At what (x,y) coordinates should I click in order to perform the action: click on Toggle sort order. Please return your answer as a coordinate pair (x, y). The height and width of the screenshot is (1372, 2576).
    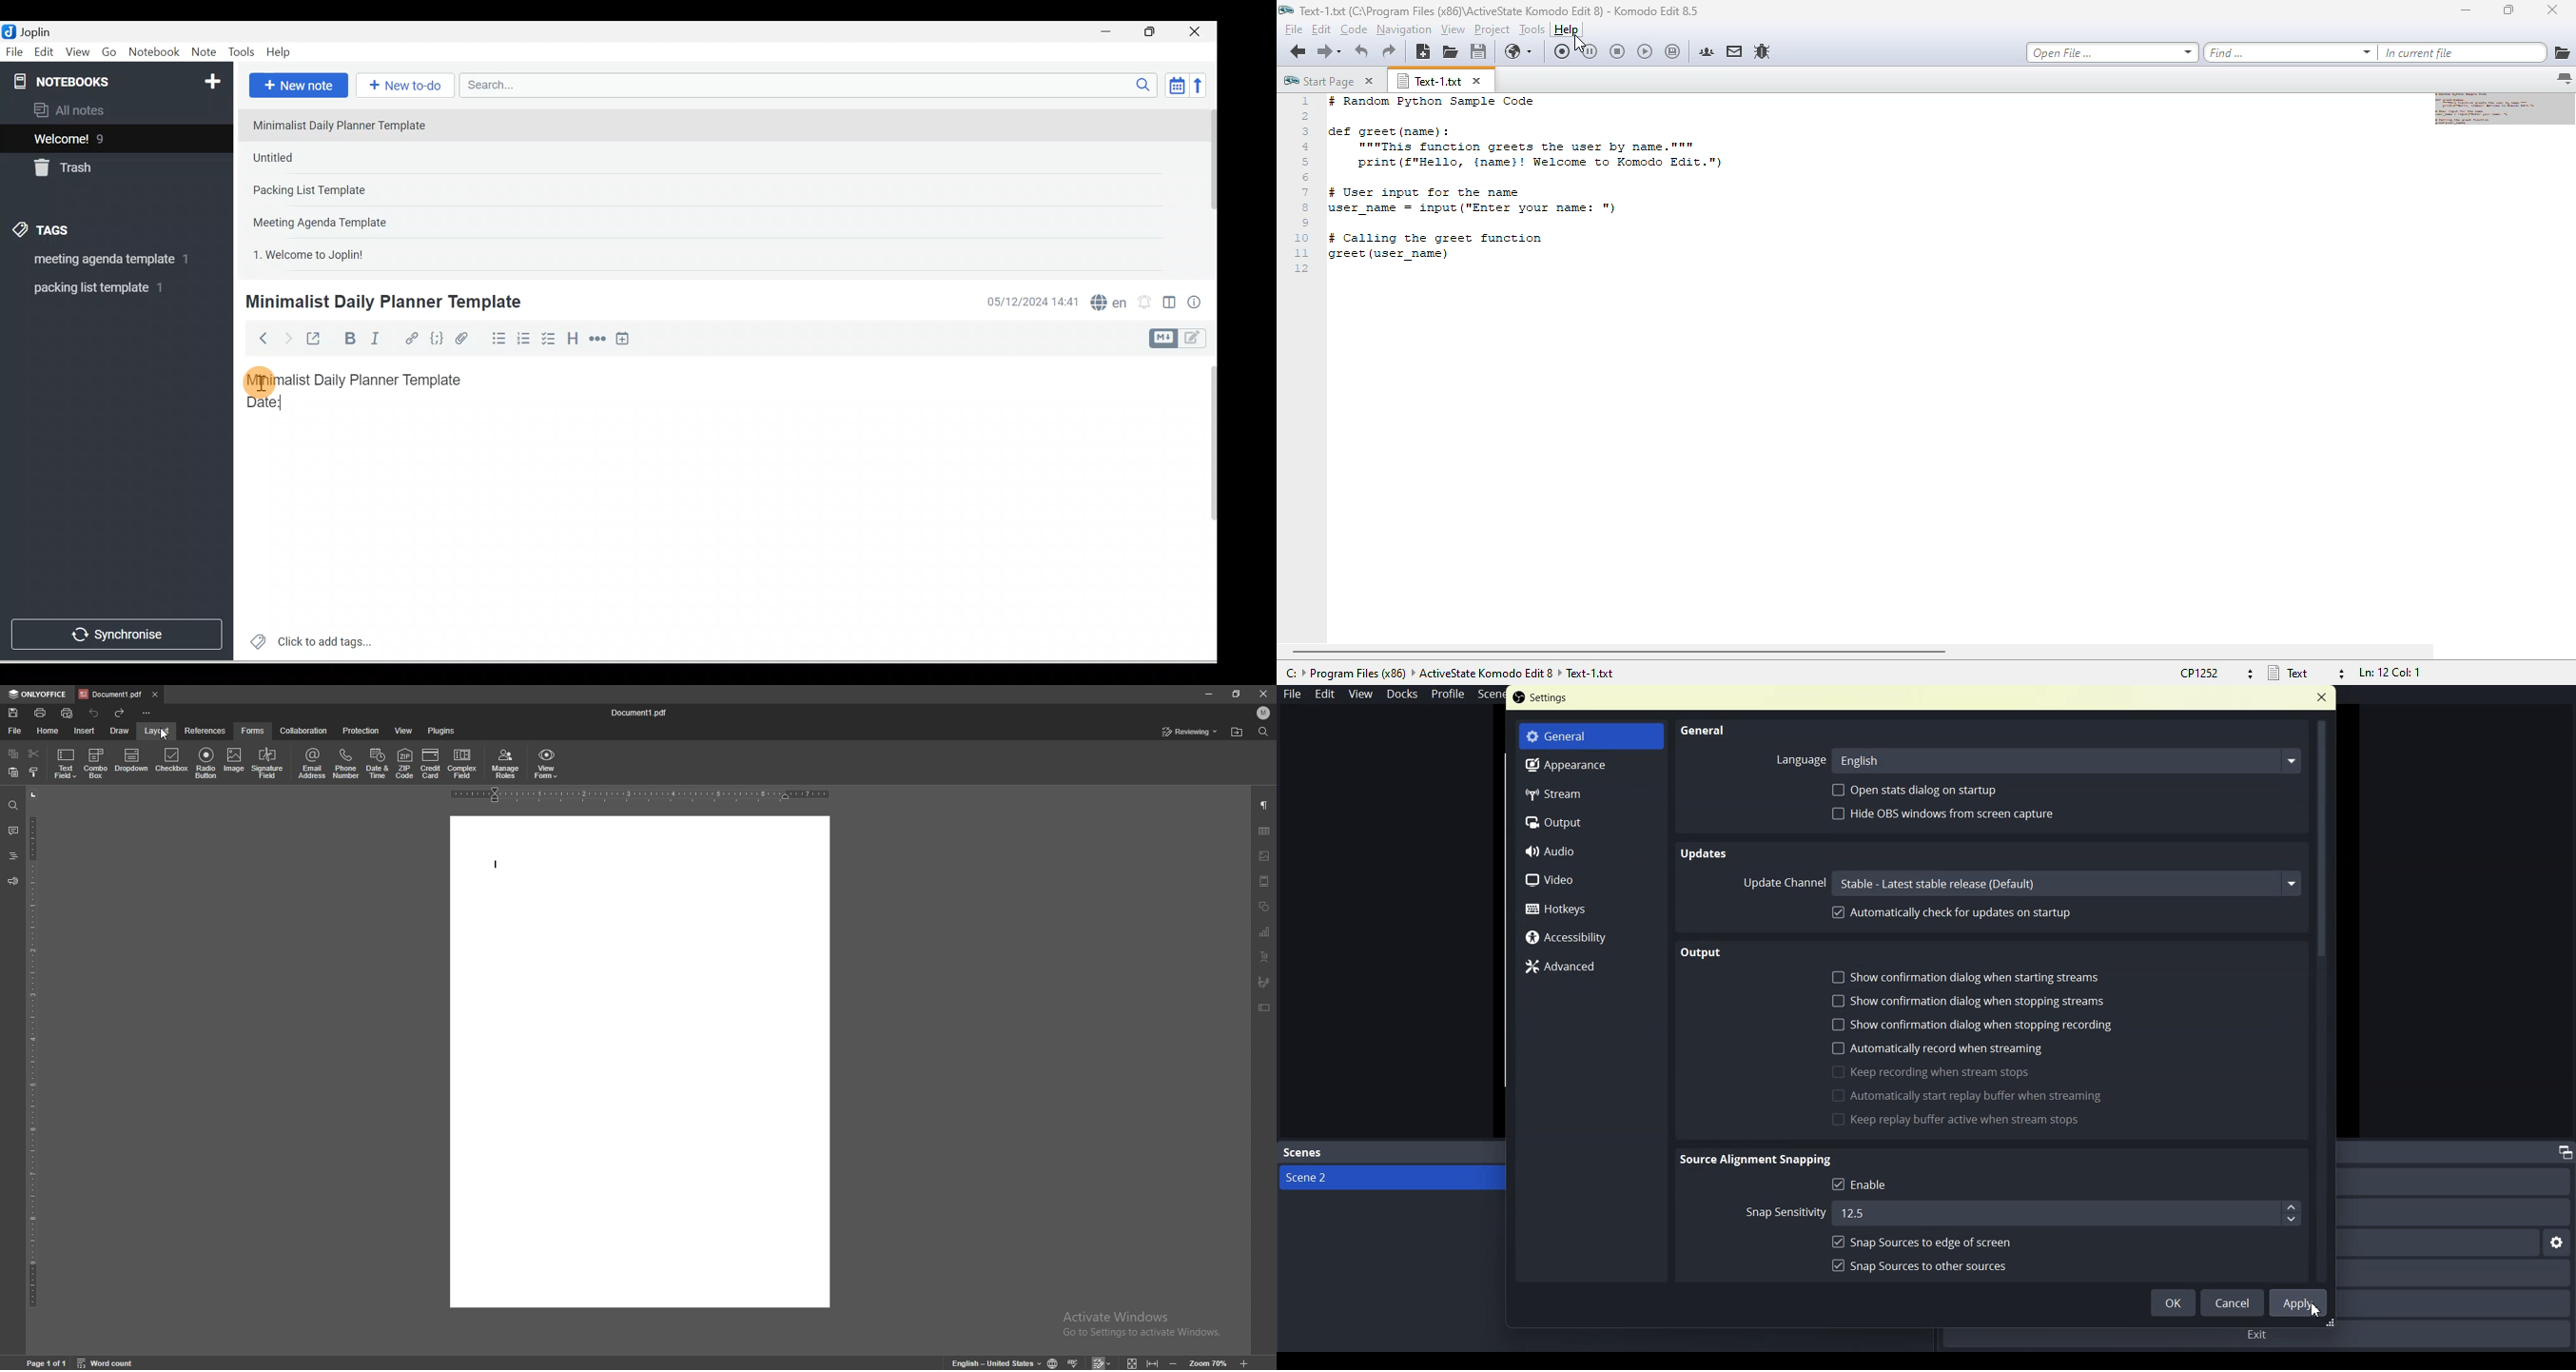
    Looking at the image, I should click on (1176, 84).